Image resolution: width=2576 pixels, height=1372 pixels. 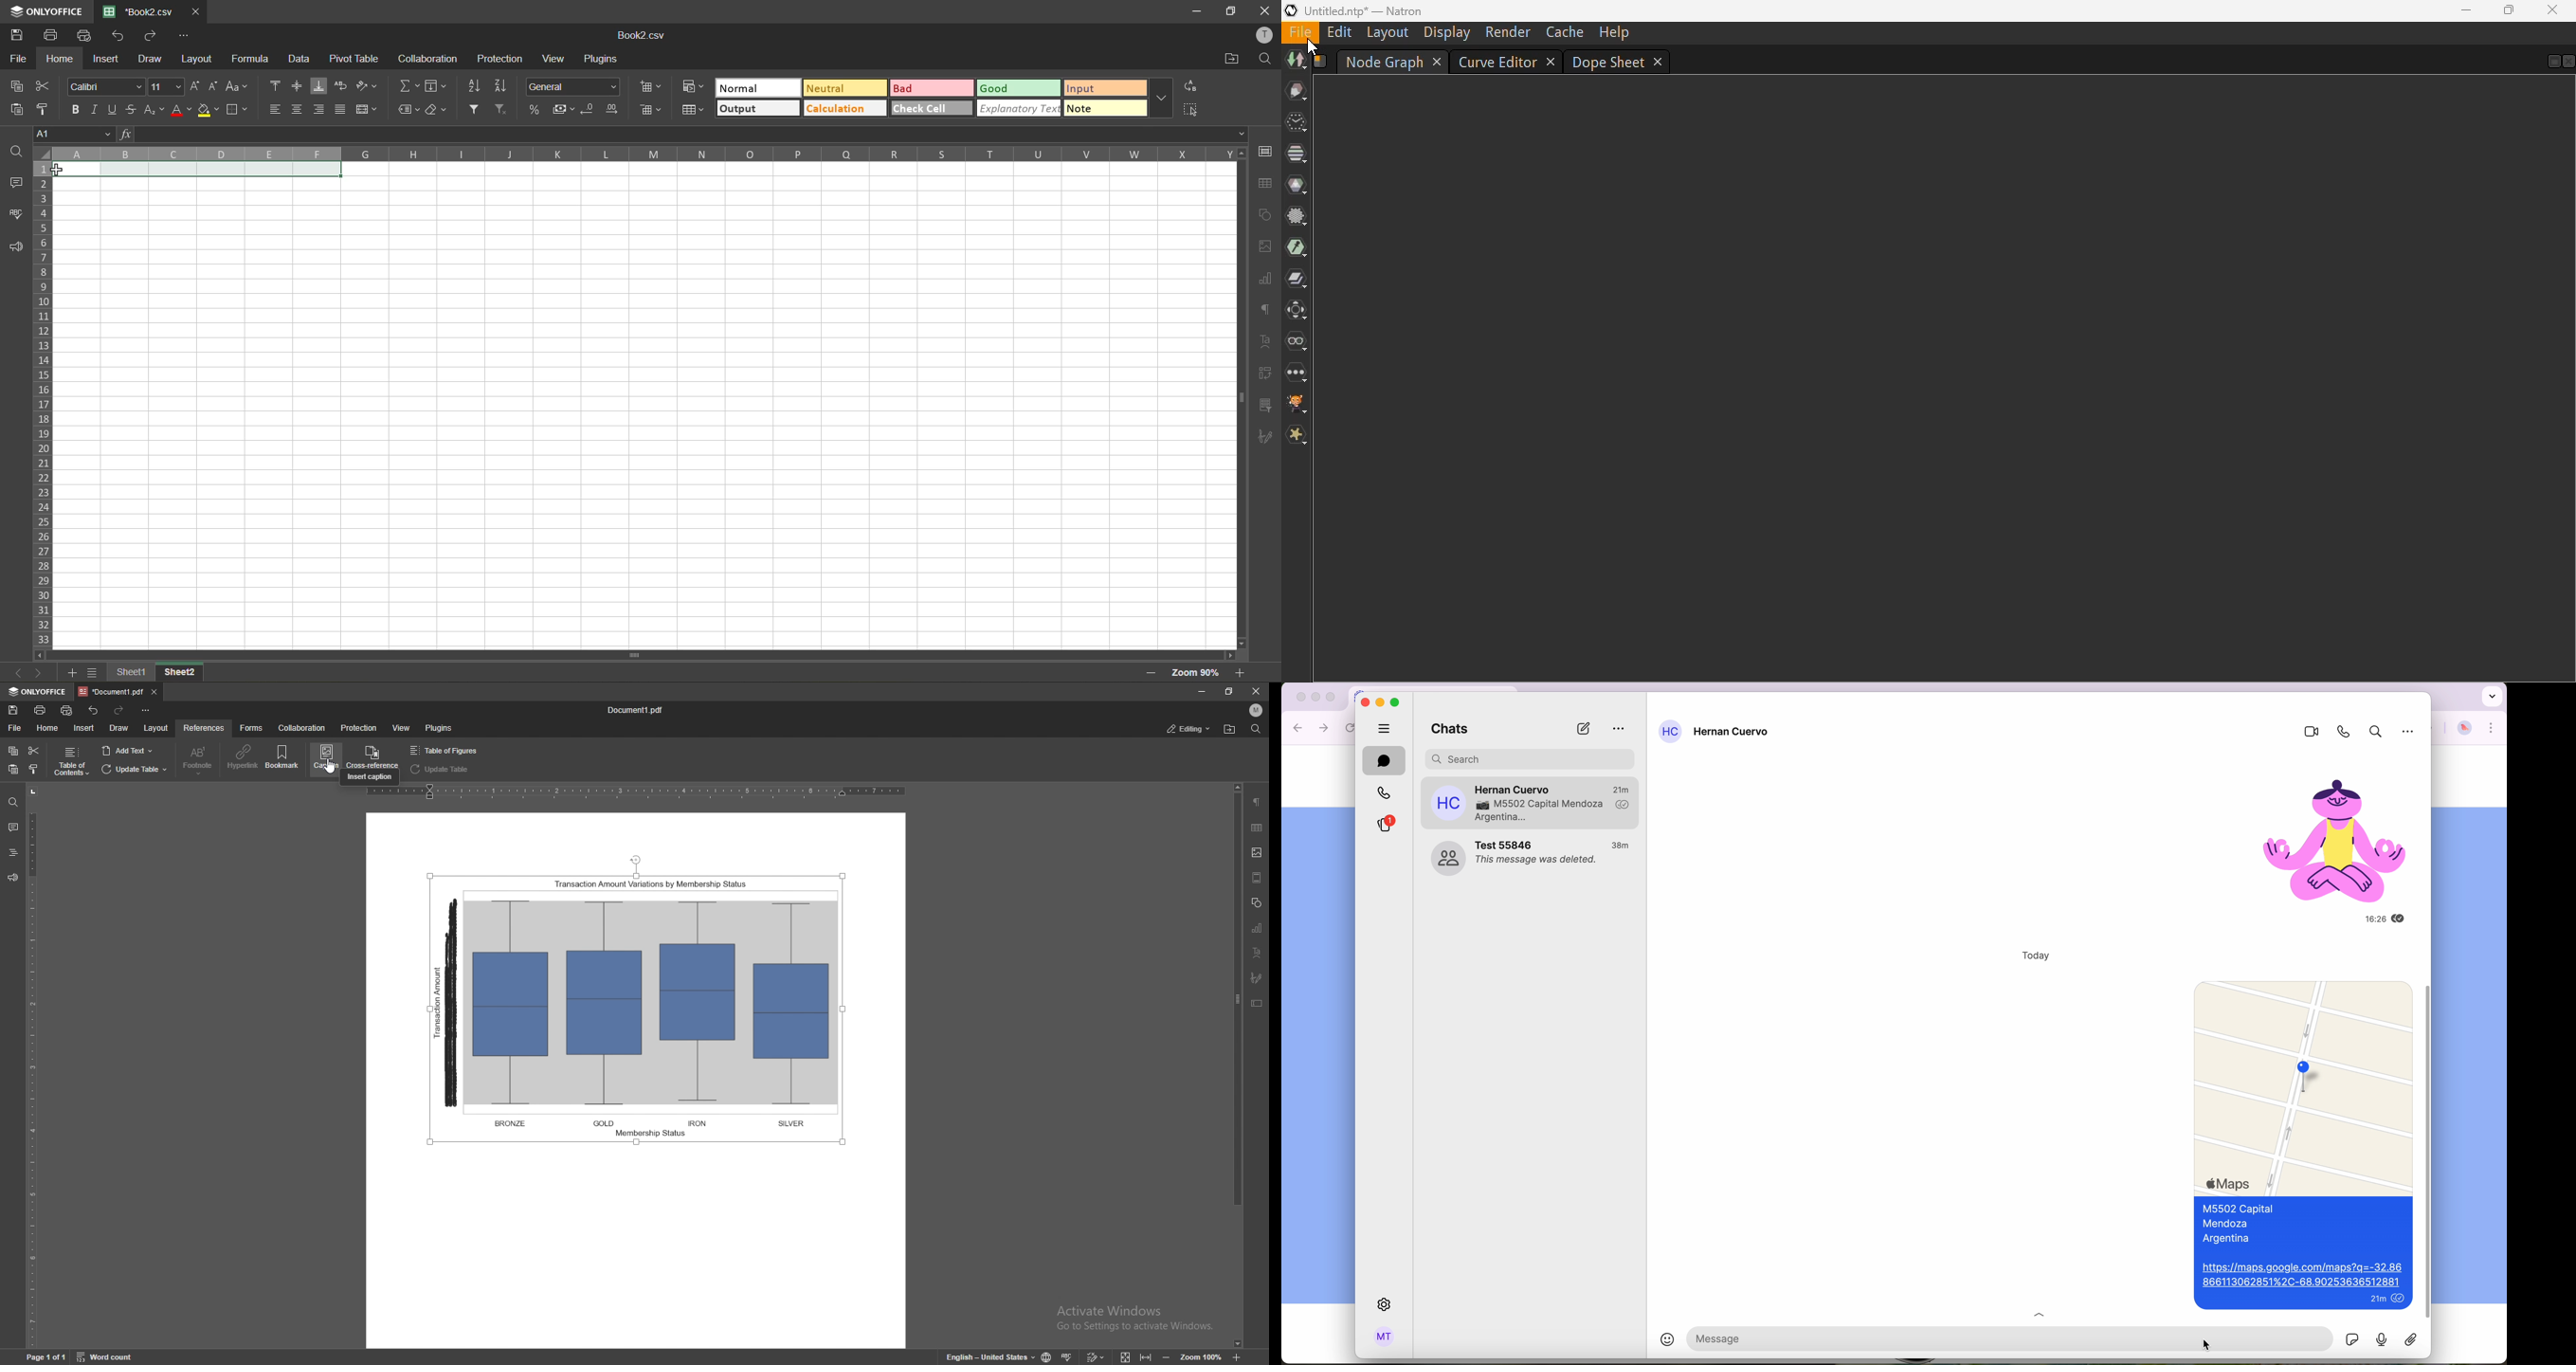 What do you see at coordinates (652, 87) in the screenshot?
I see `insert cells ` at bounding box center [652, 87].